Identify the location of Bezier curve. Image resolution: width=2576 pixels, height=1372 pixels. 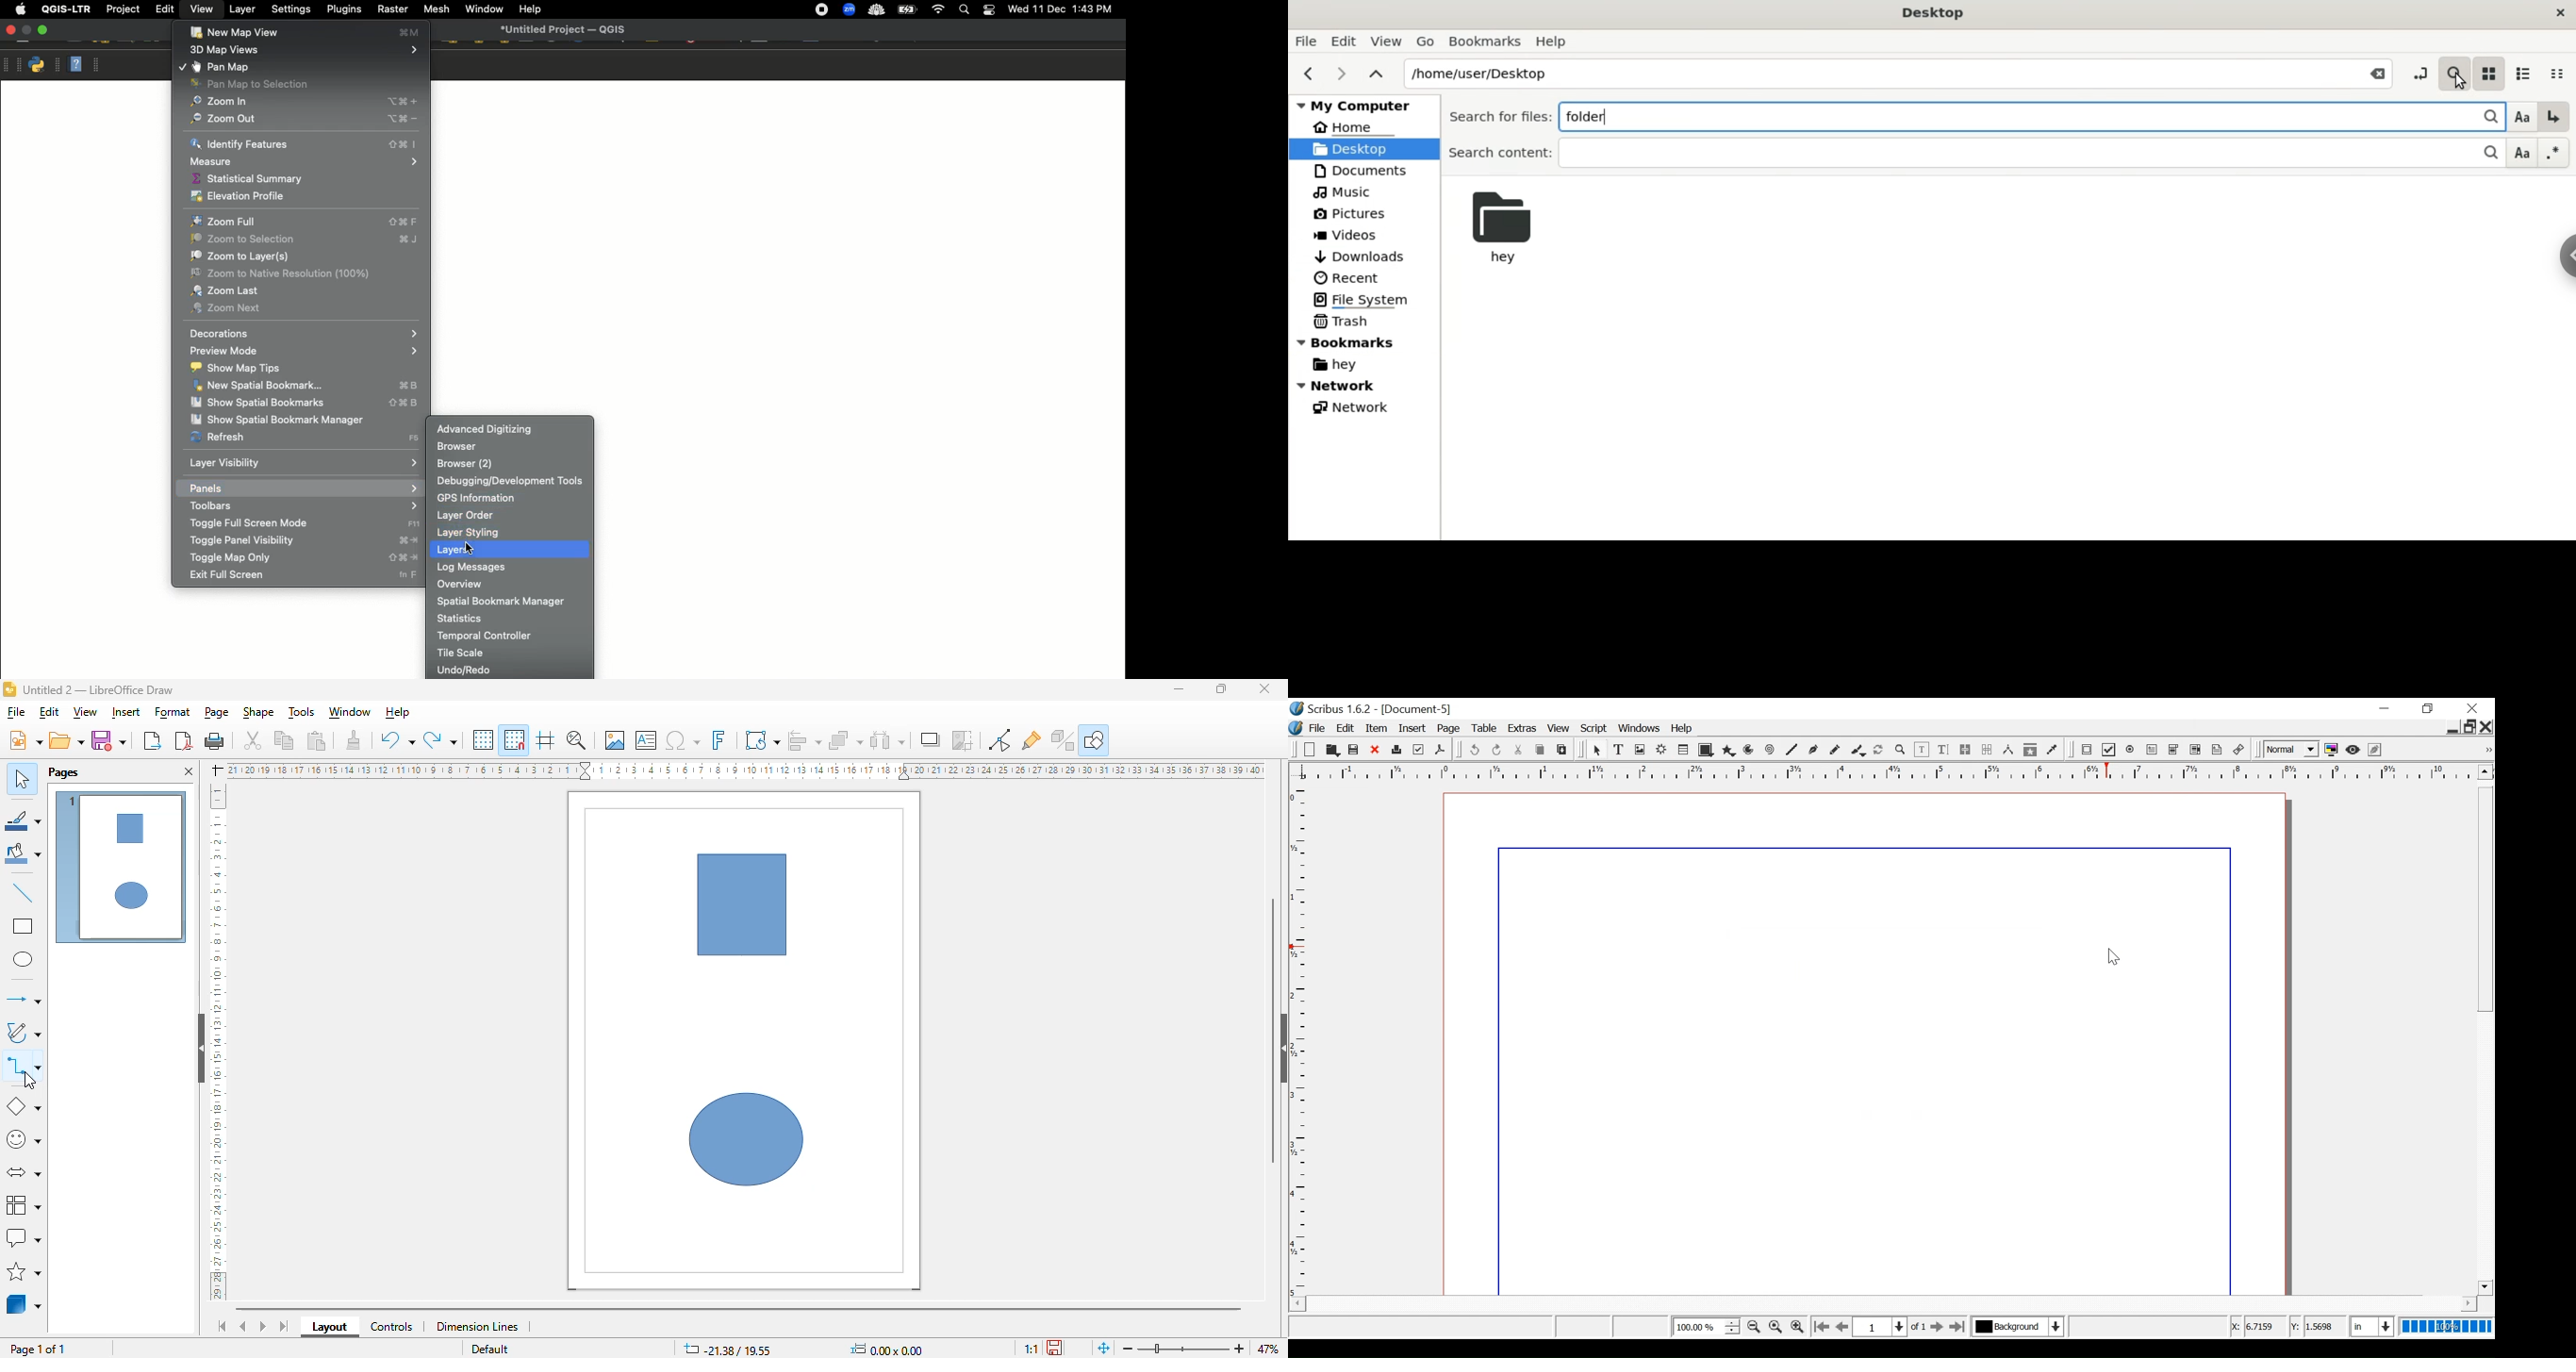
(1812, 750).